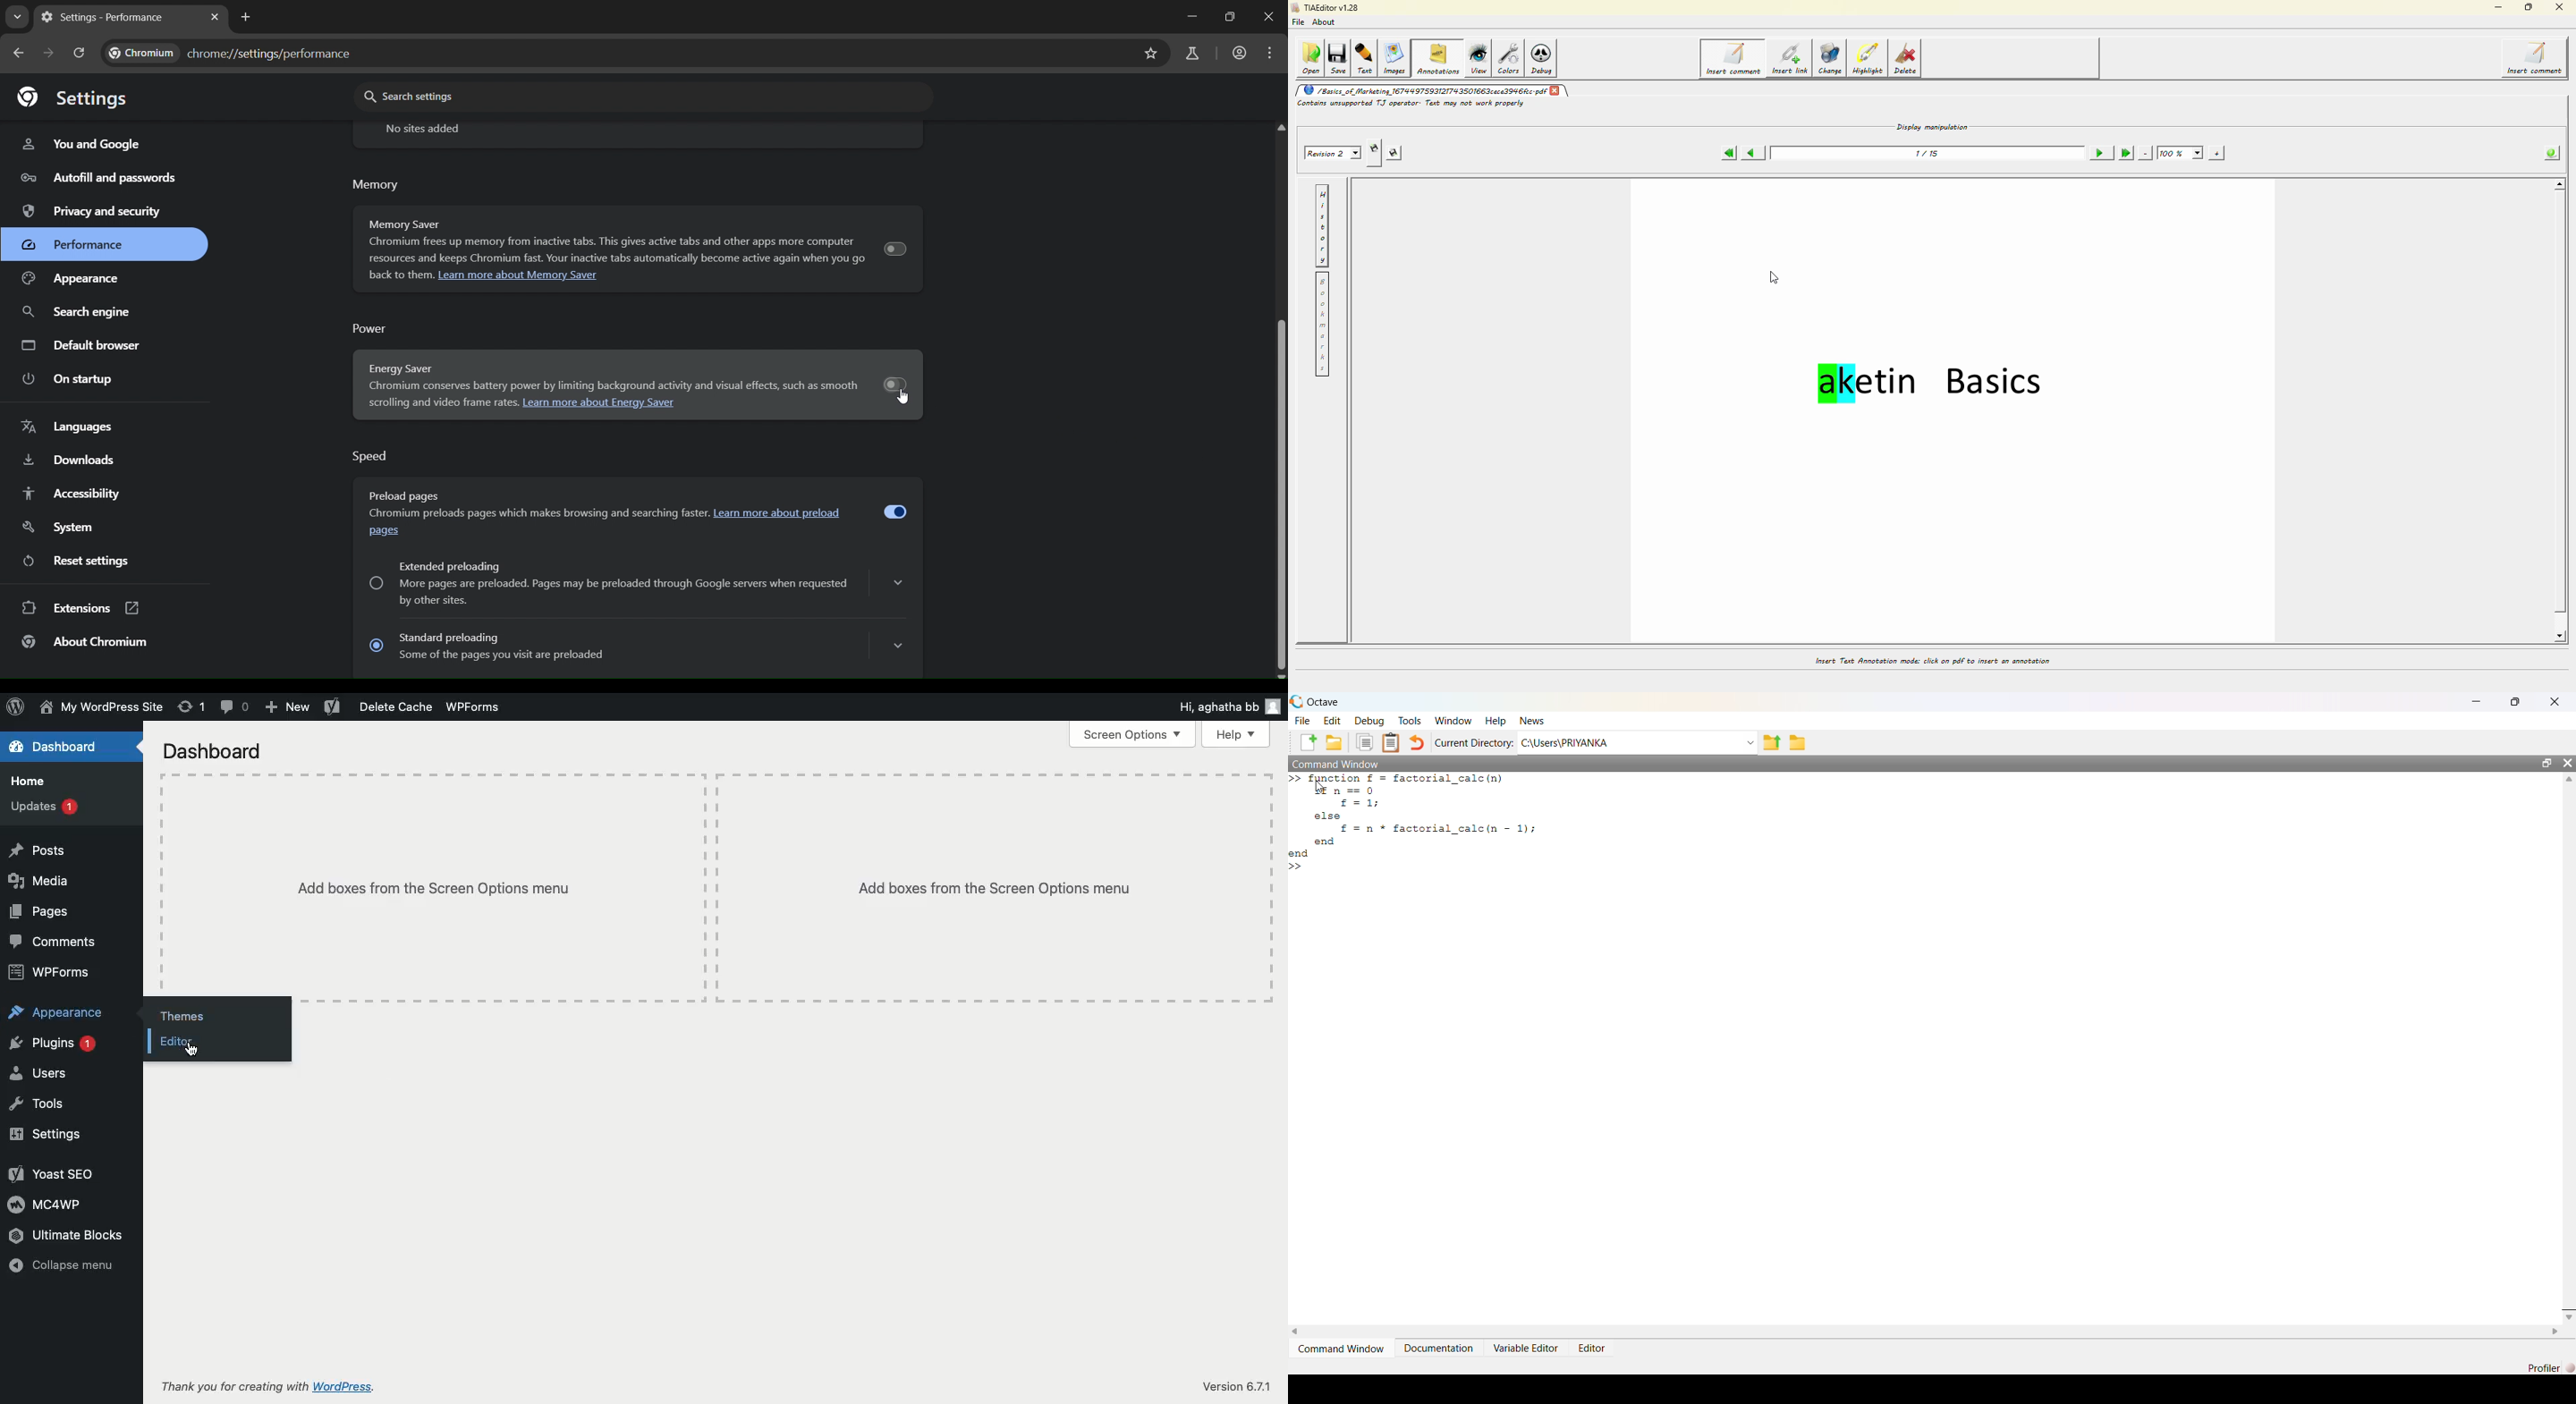 The image size is (2576, 1428). Describe the element at coordinates (1280, 414) in the screenshot. I see `vertical scrollbar` at that location.